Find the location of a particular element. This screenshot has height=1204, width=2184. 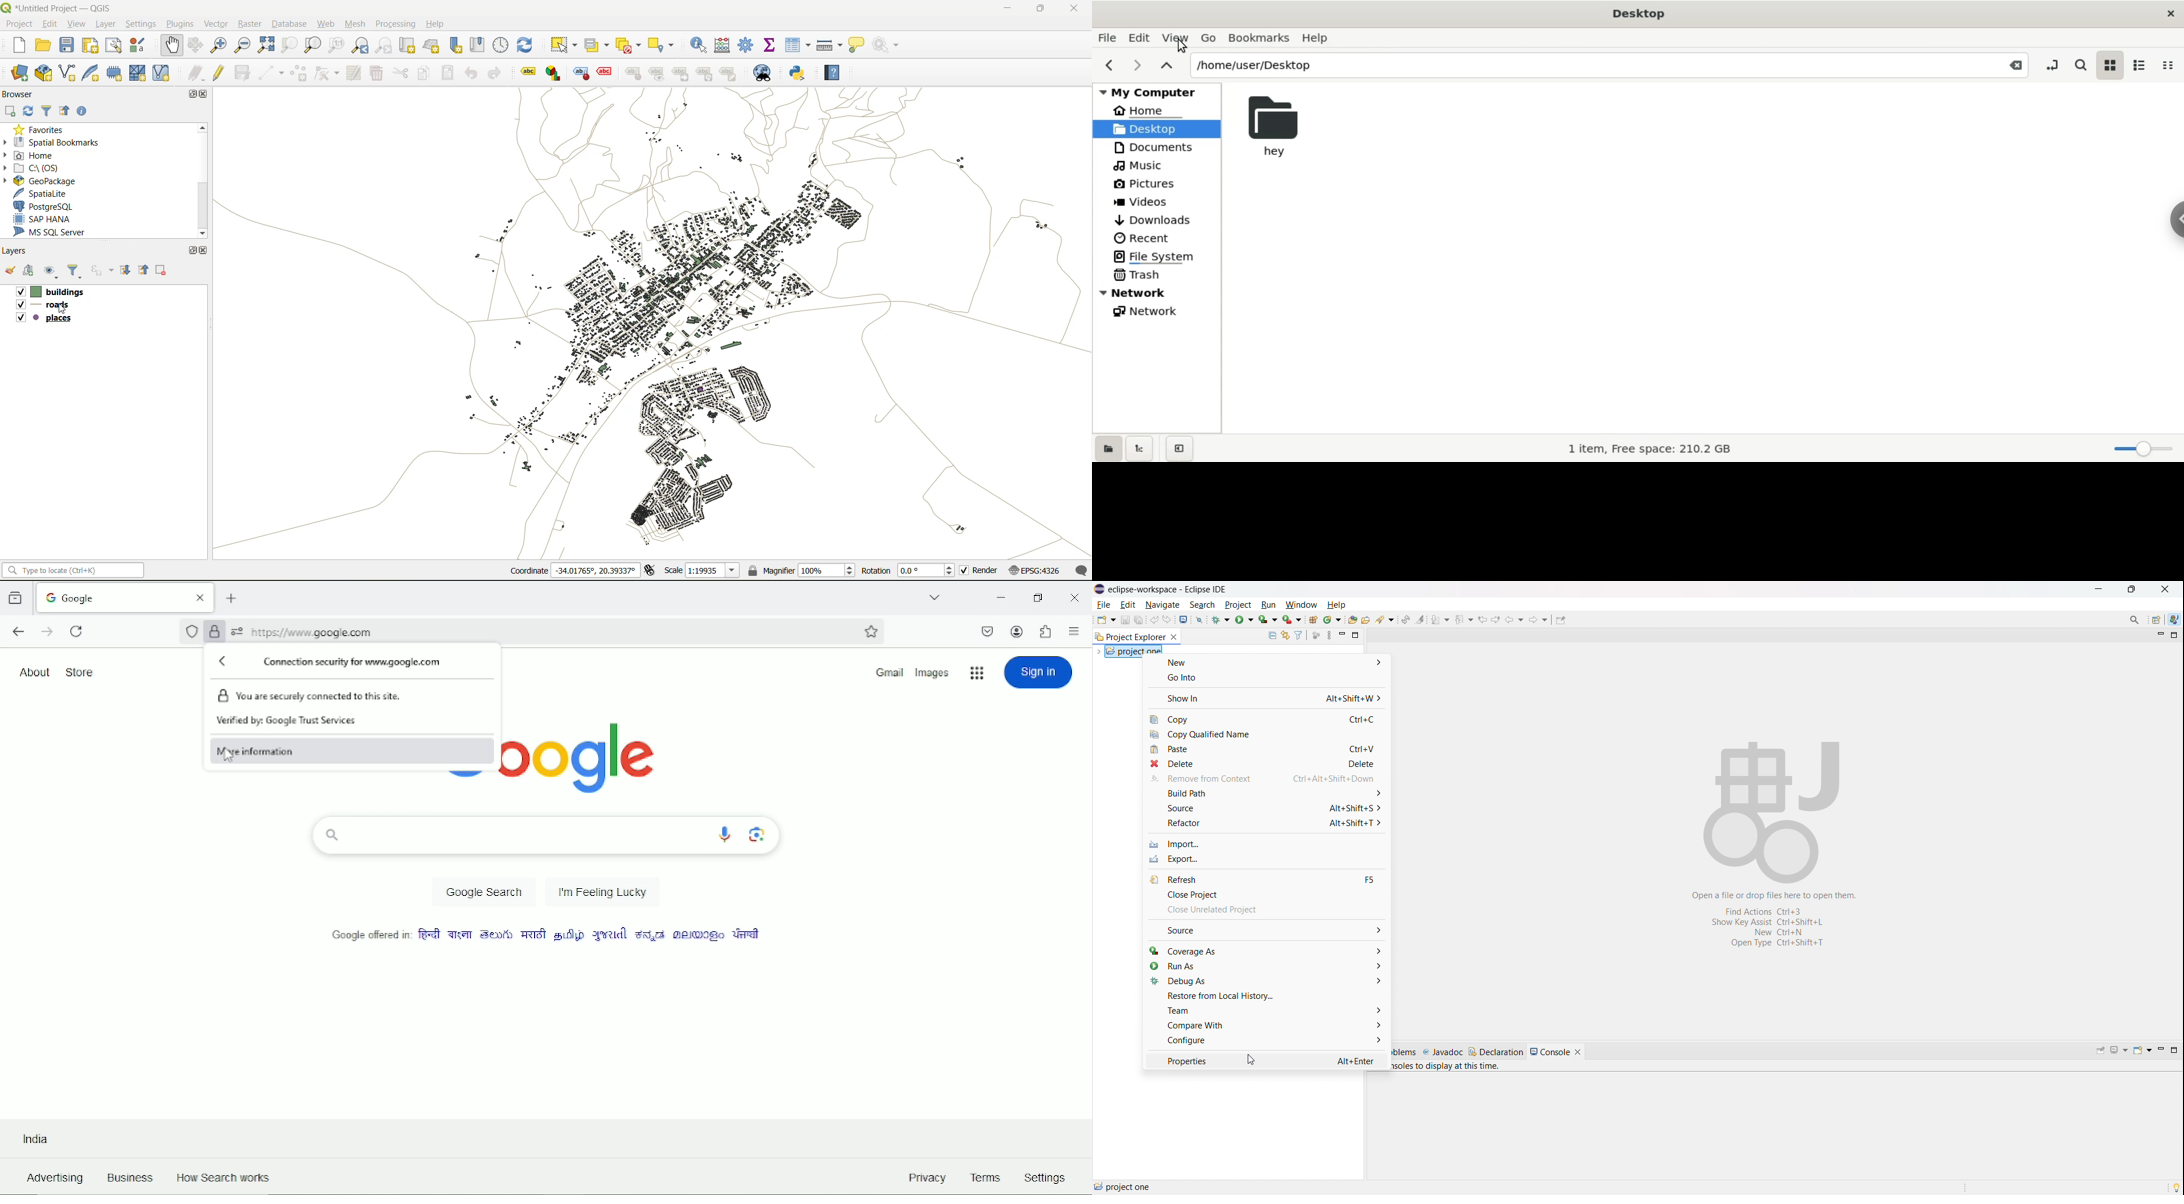

collapse all is located at coordinates (65, 112).